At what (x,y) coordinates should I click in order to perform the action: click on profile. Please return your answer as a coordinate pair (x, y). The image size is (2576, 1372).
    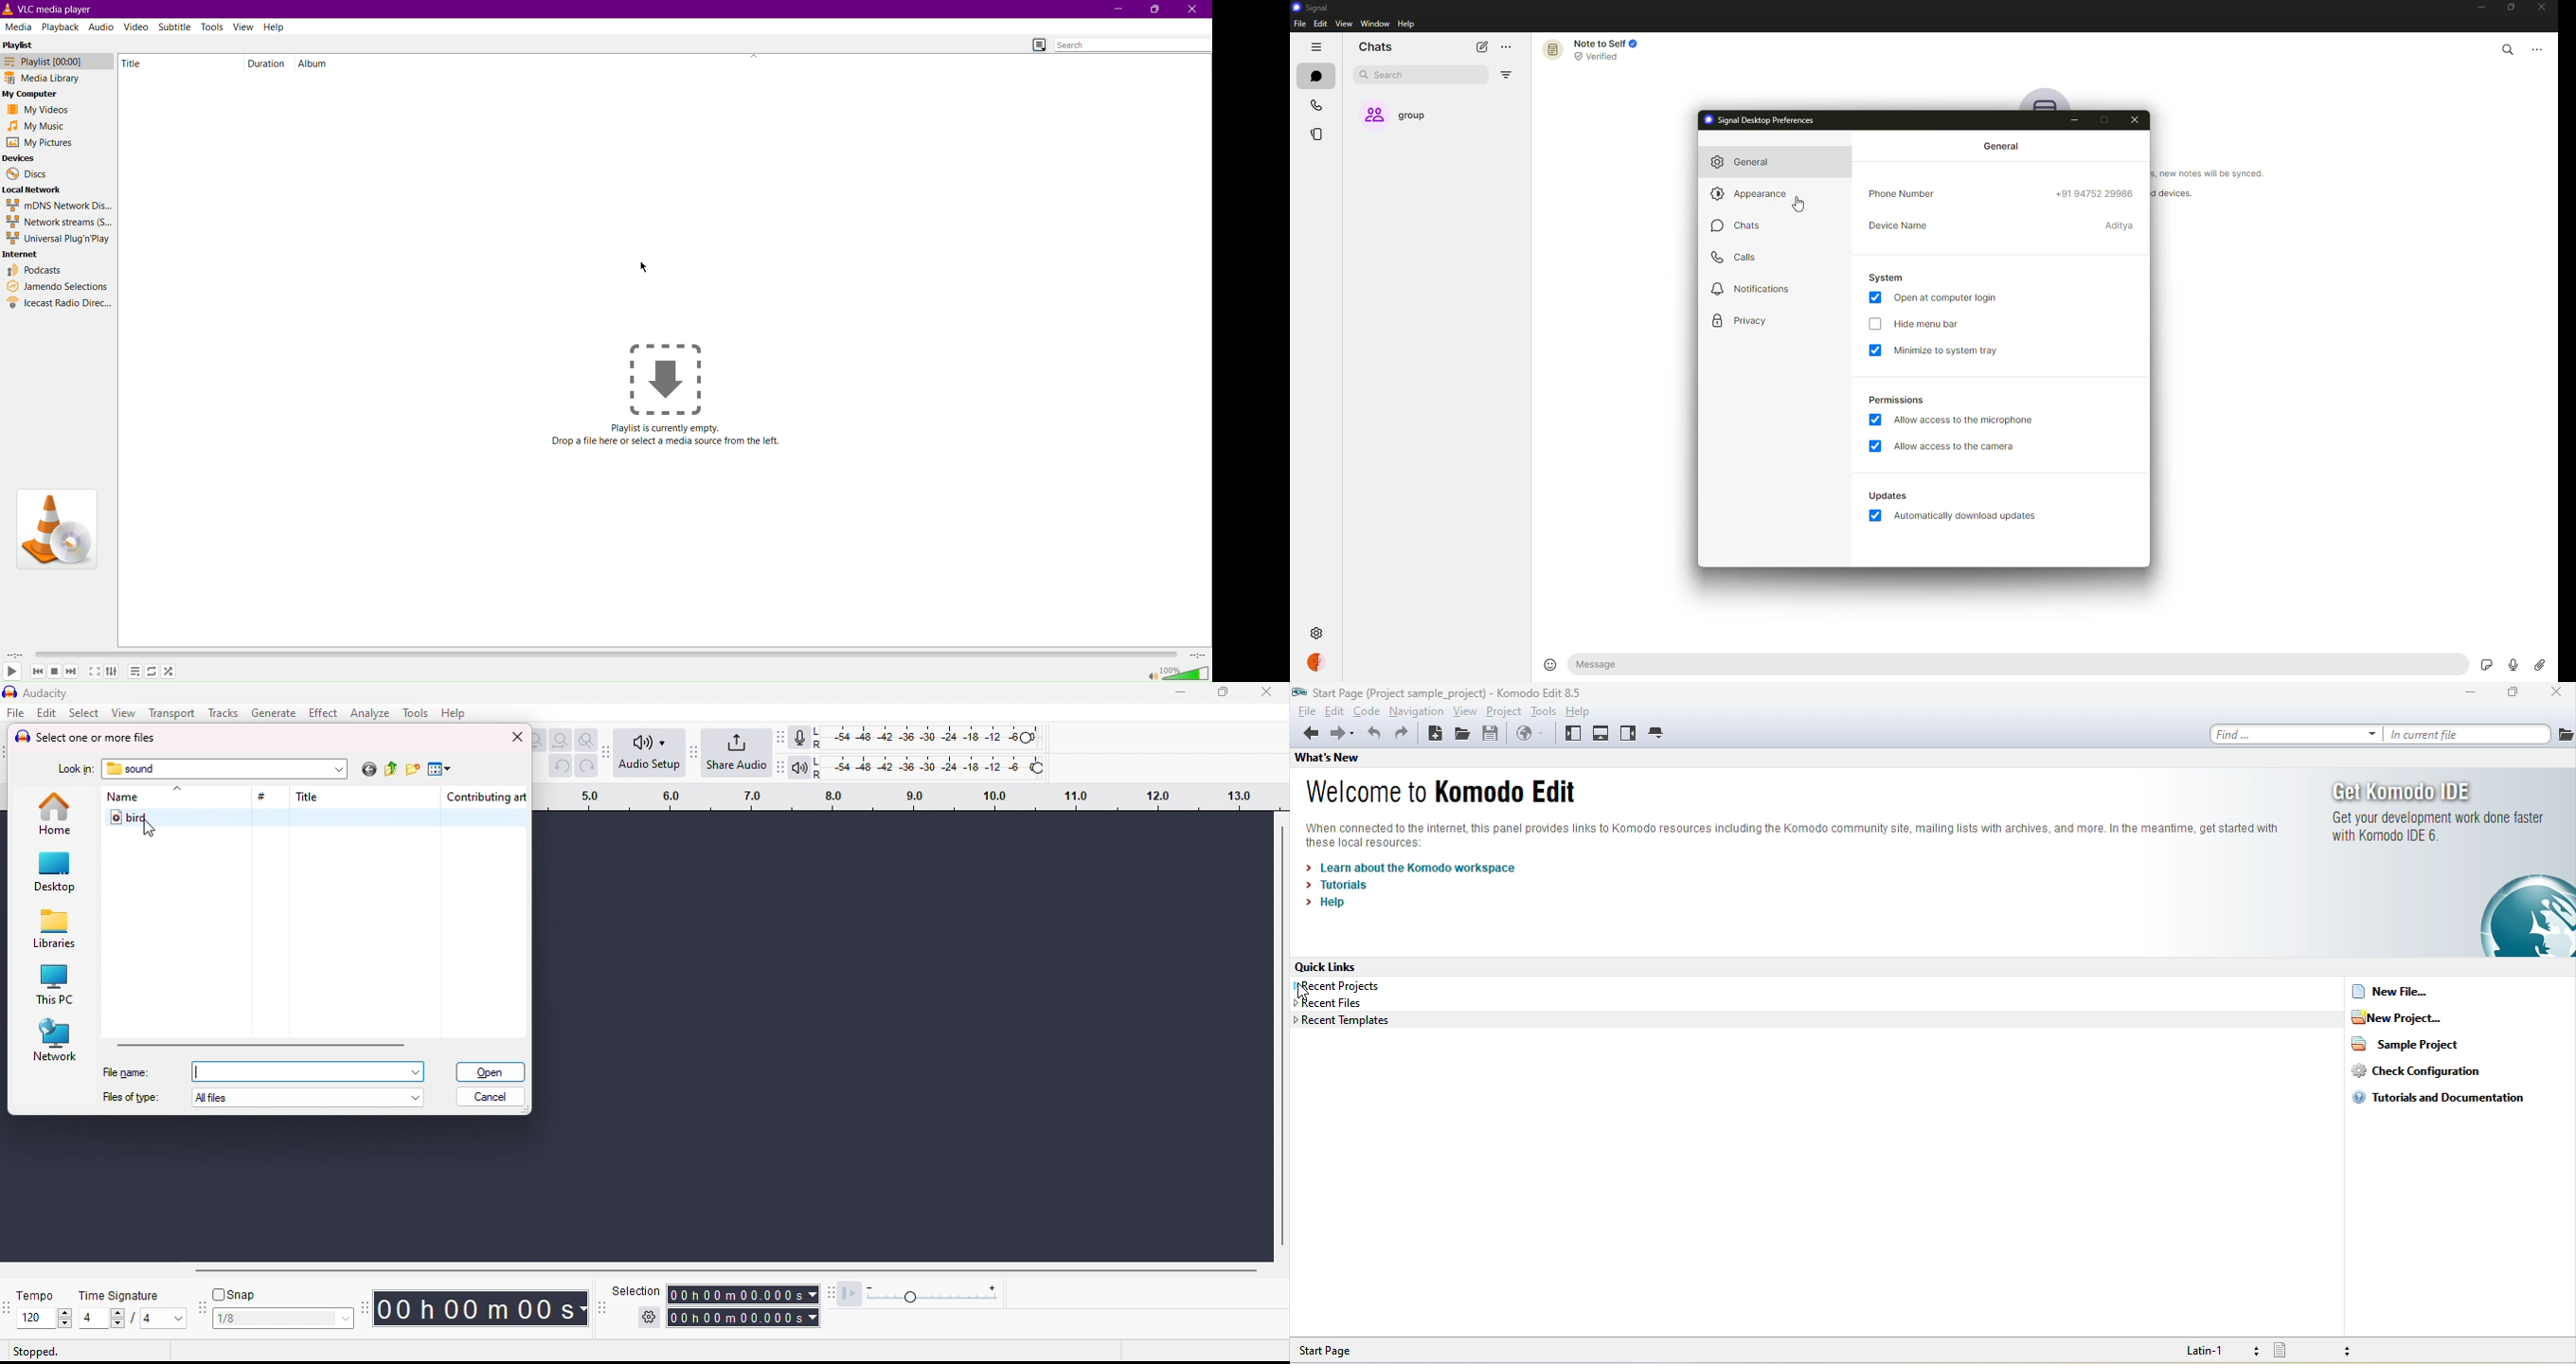
    Looking at the image, I should click on (1319, 665).